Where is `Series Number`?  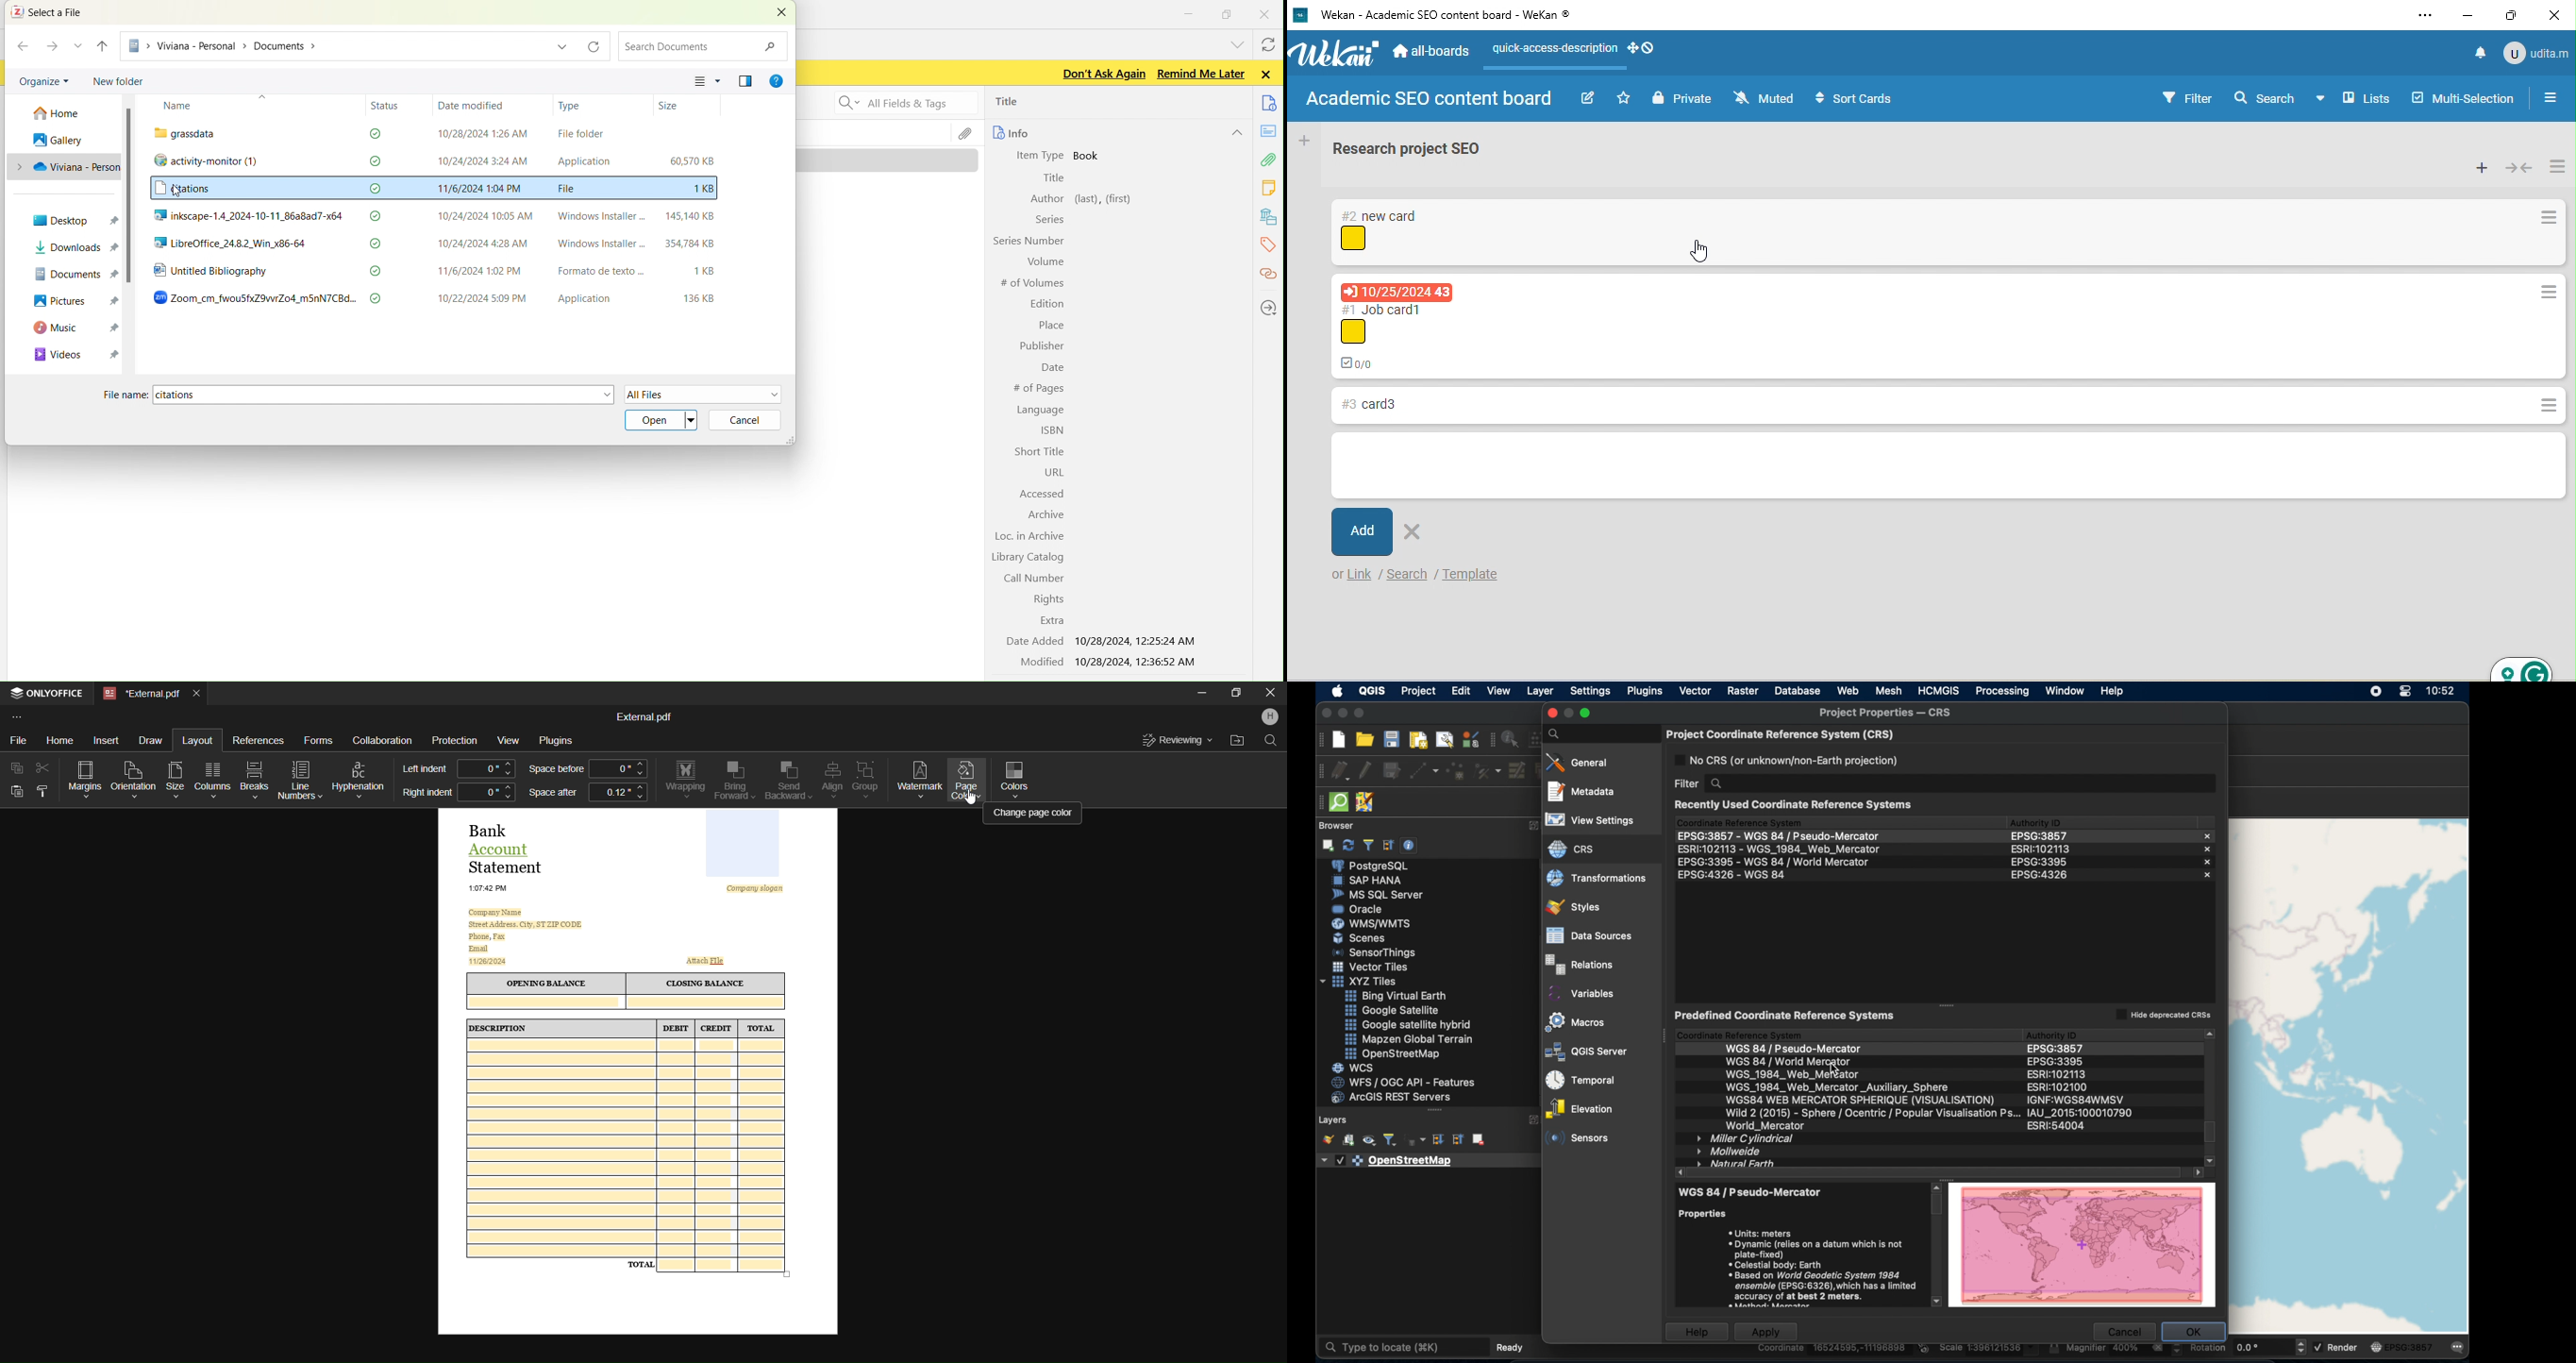
Series Number is located at coordinates (1028, 242).